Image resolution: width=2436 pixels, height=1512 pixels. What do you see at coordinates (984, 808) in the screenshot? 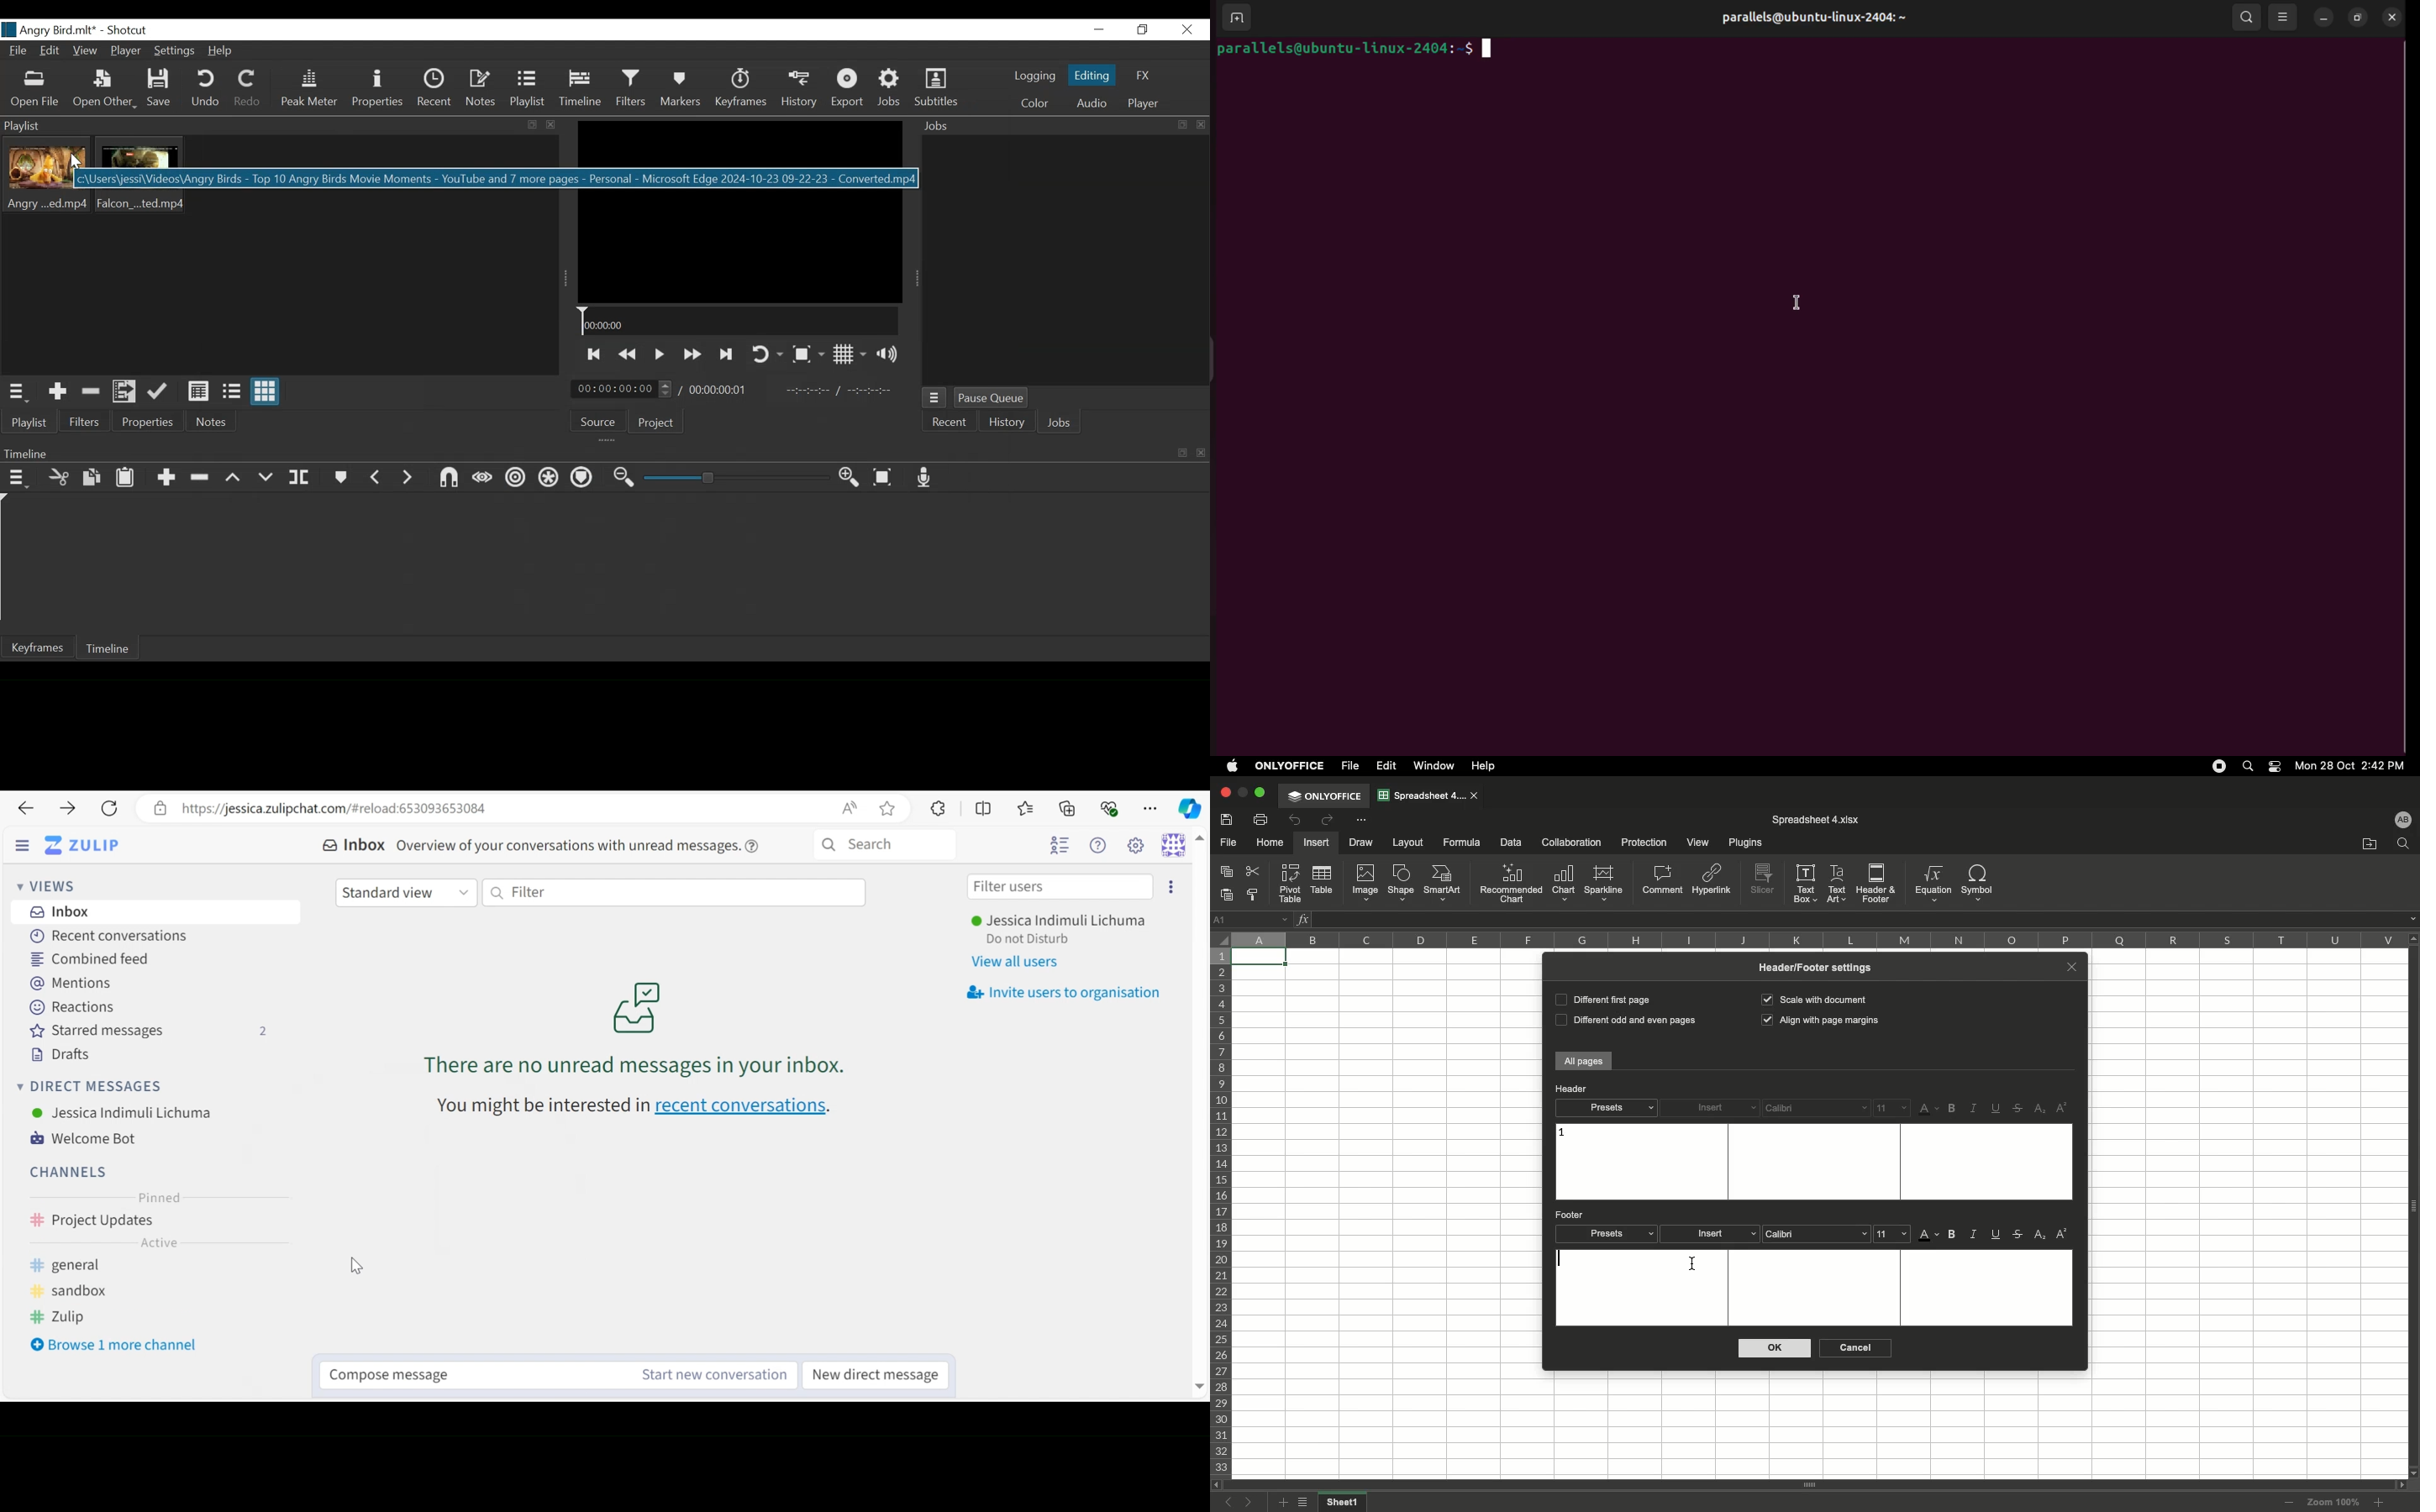
I see `Split Screen` at bounding box center [984, 808].